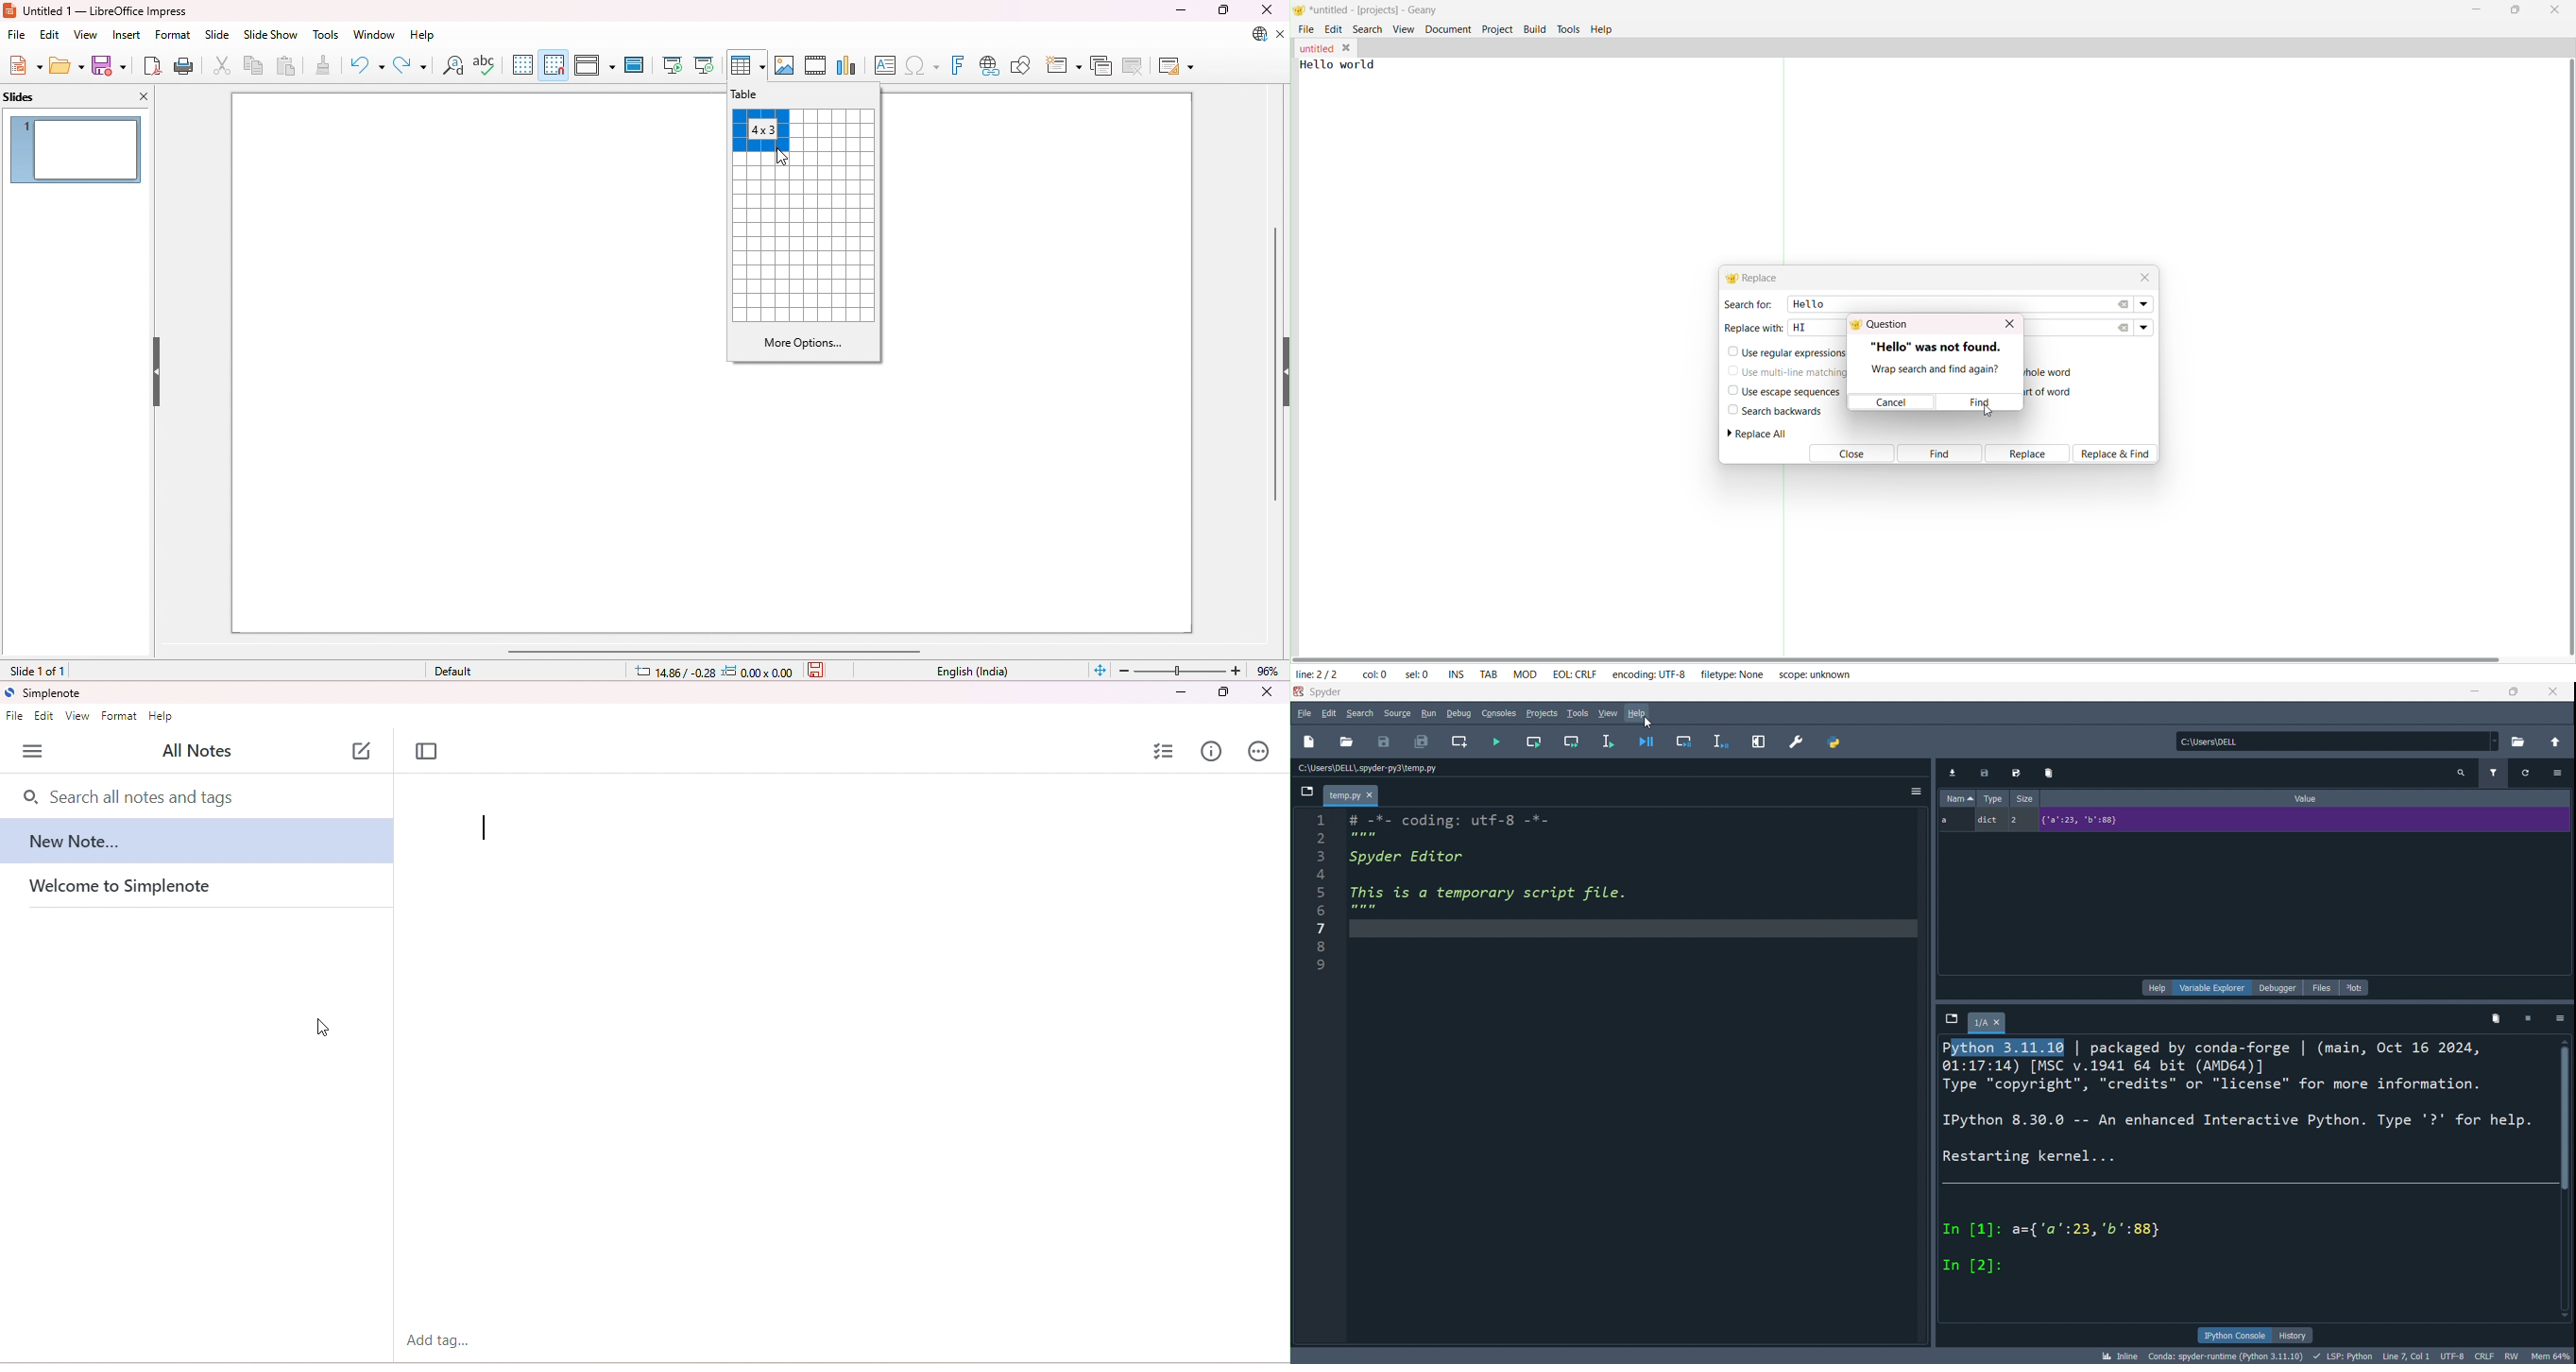 The width and height of the screenshot is (2576, 1372). What do you see at coordinates (2146, 305) in the screenshot?
I see `search dropdown` at bounding box center [2146, 305].